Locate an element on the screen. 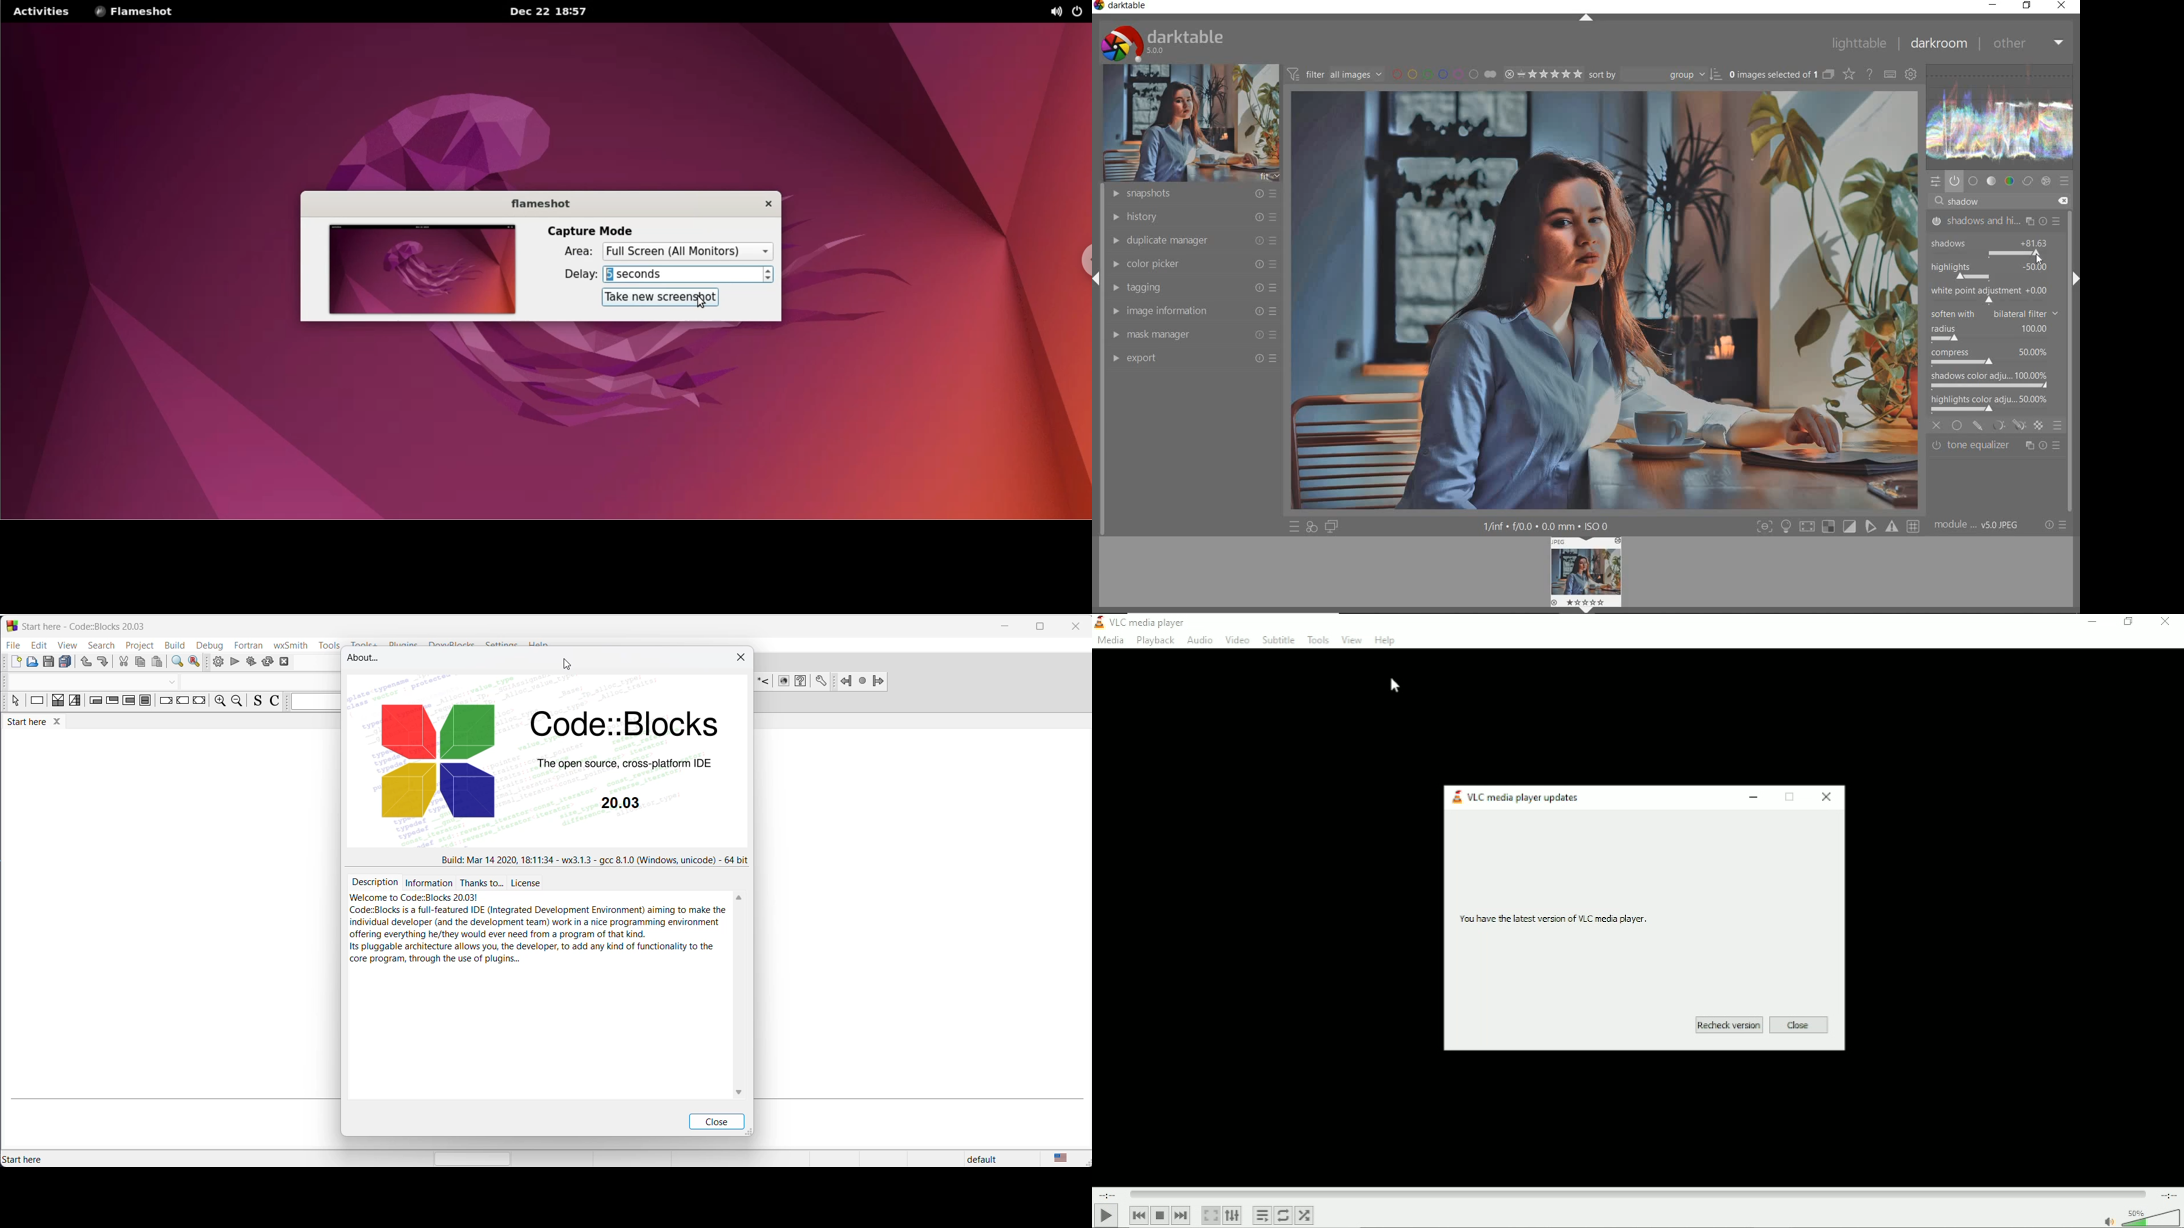 The width and height of the screenshot is (2184, 1232). redo is located at coordinates (103, 662).